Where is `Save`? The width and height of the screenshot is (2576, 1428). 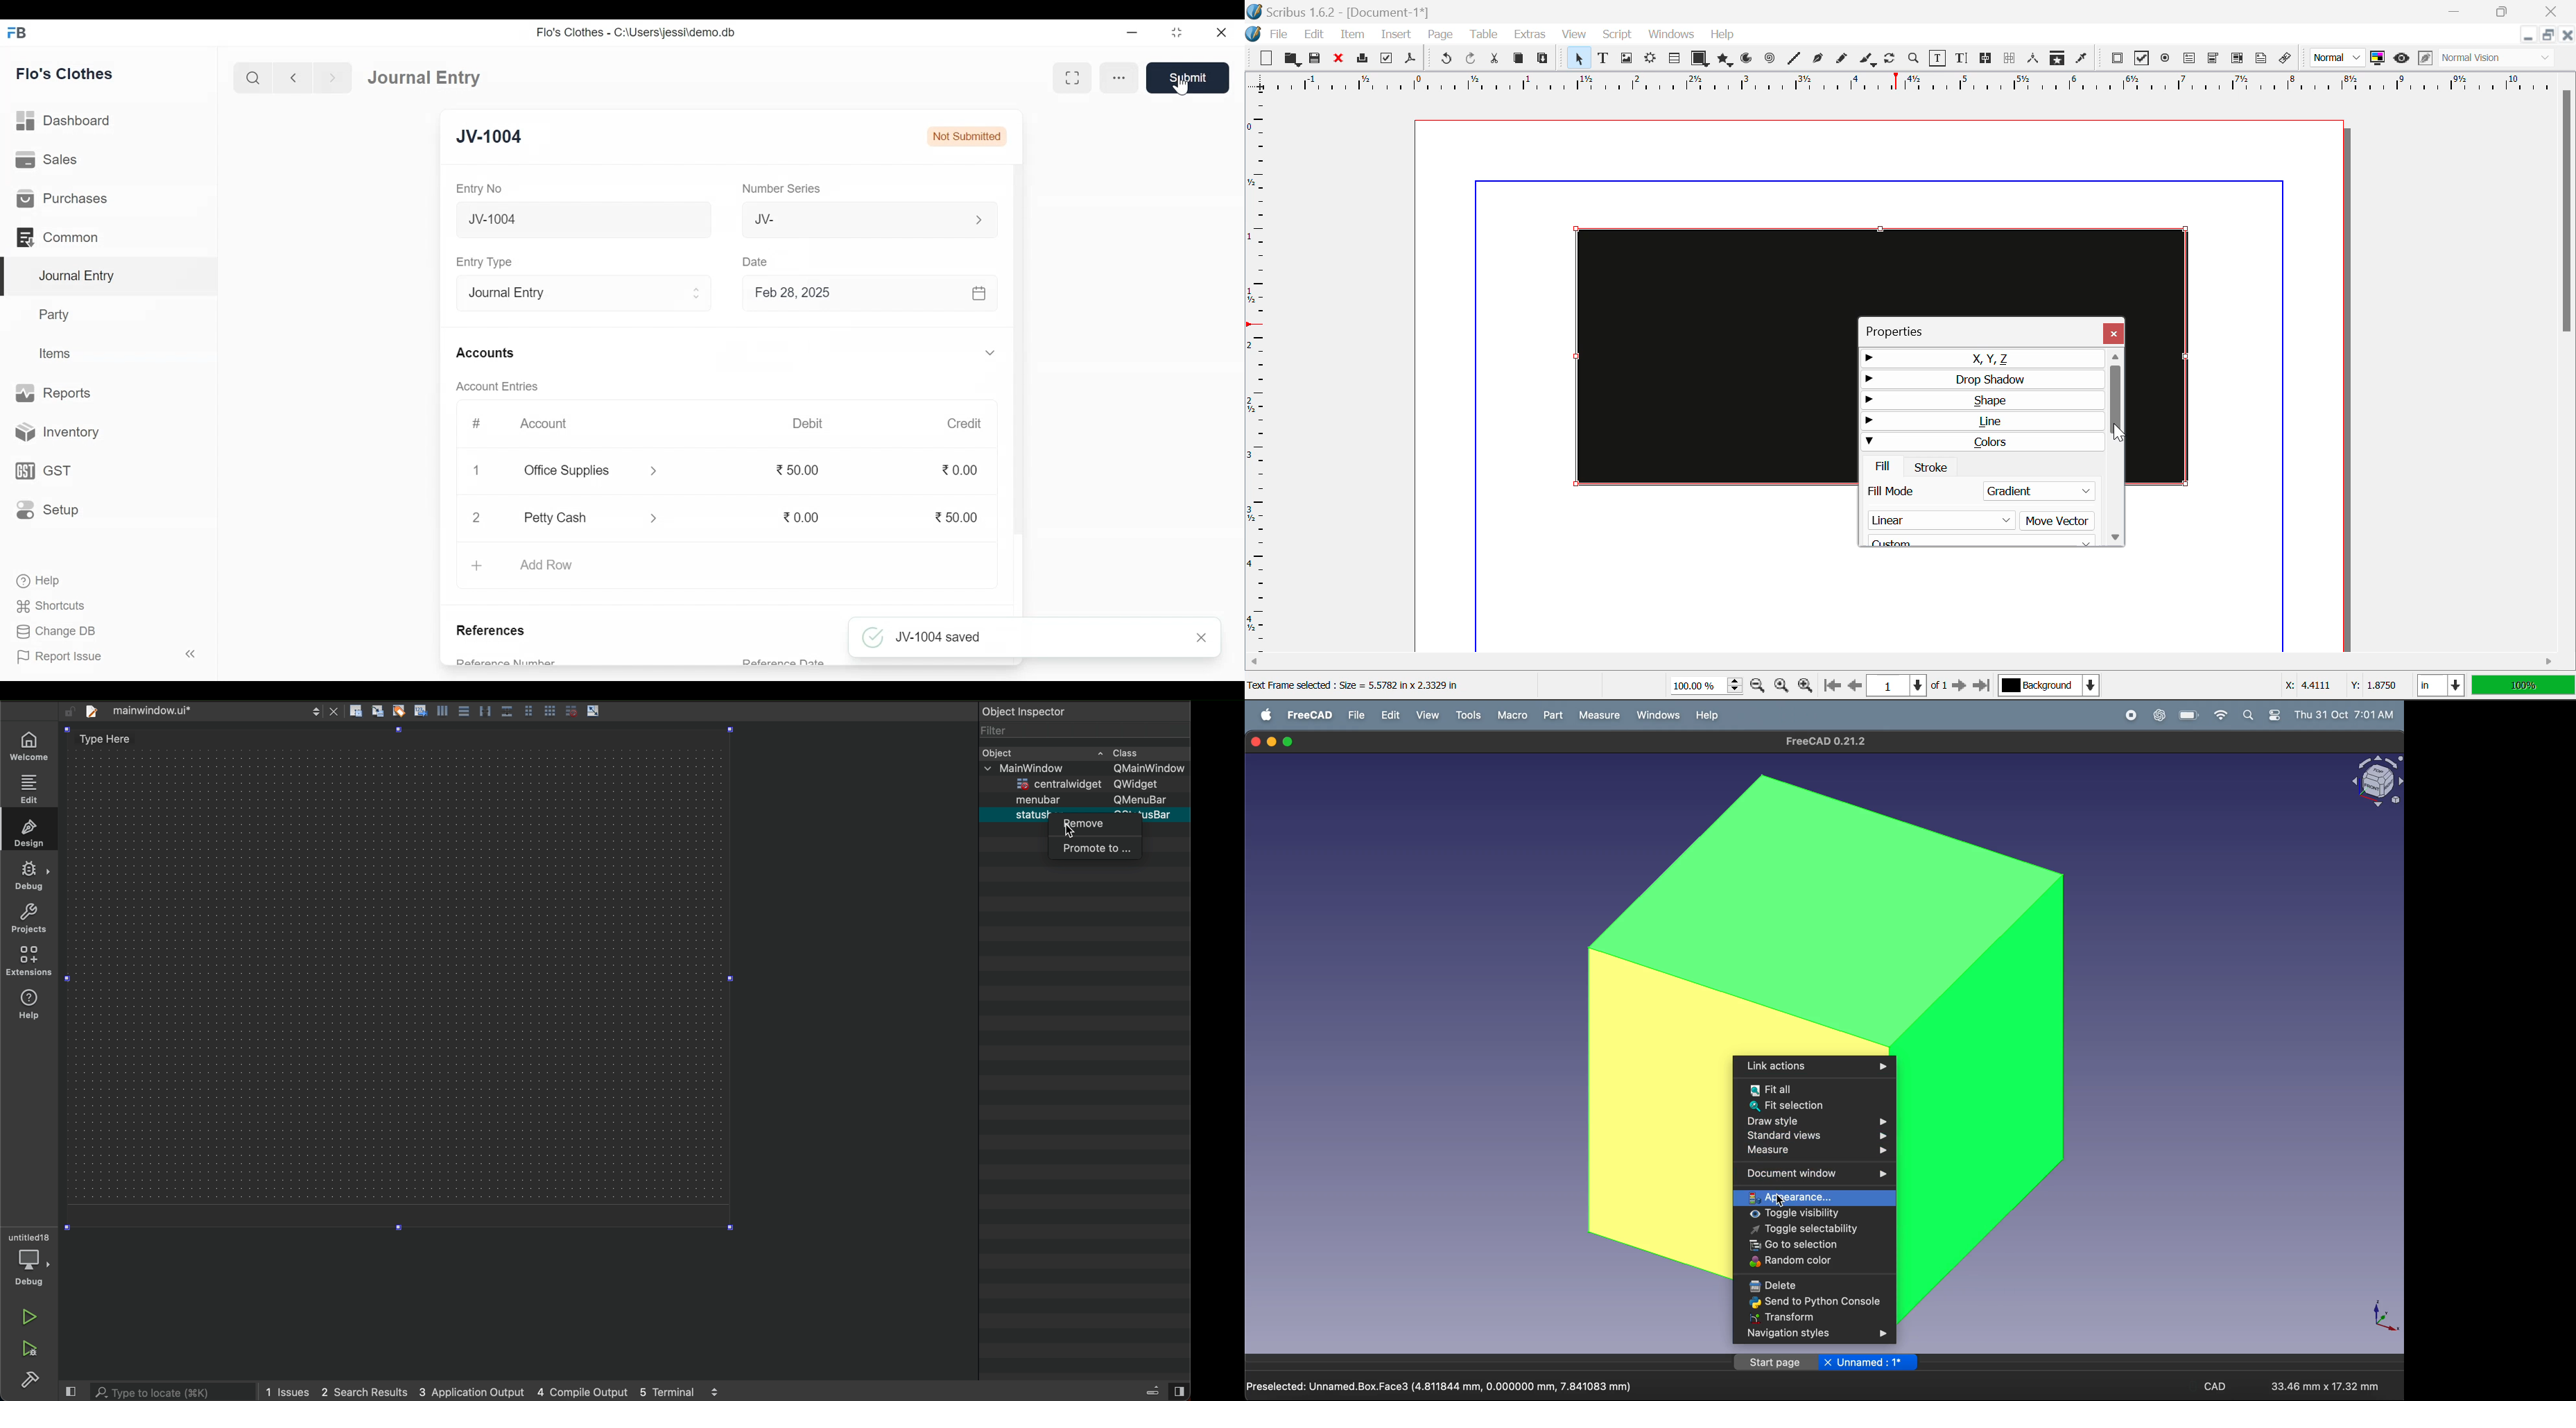 Save is located at coordinates (1316, 59).